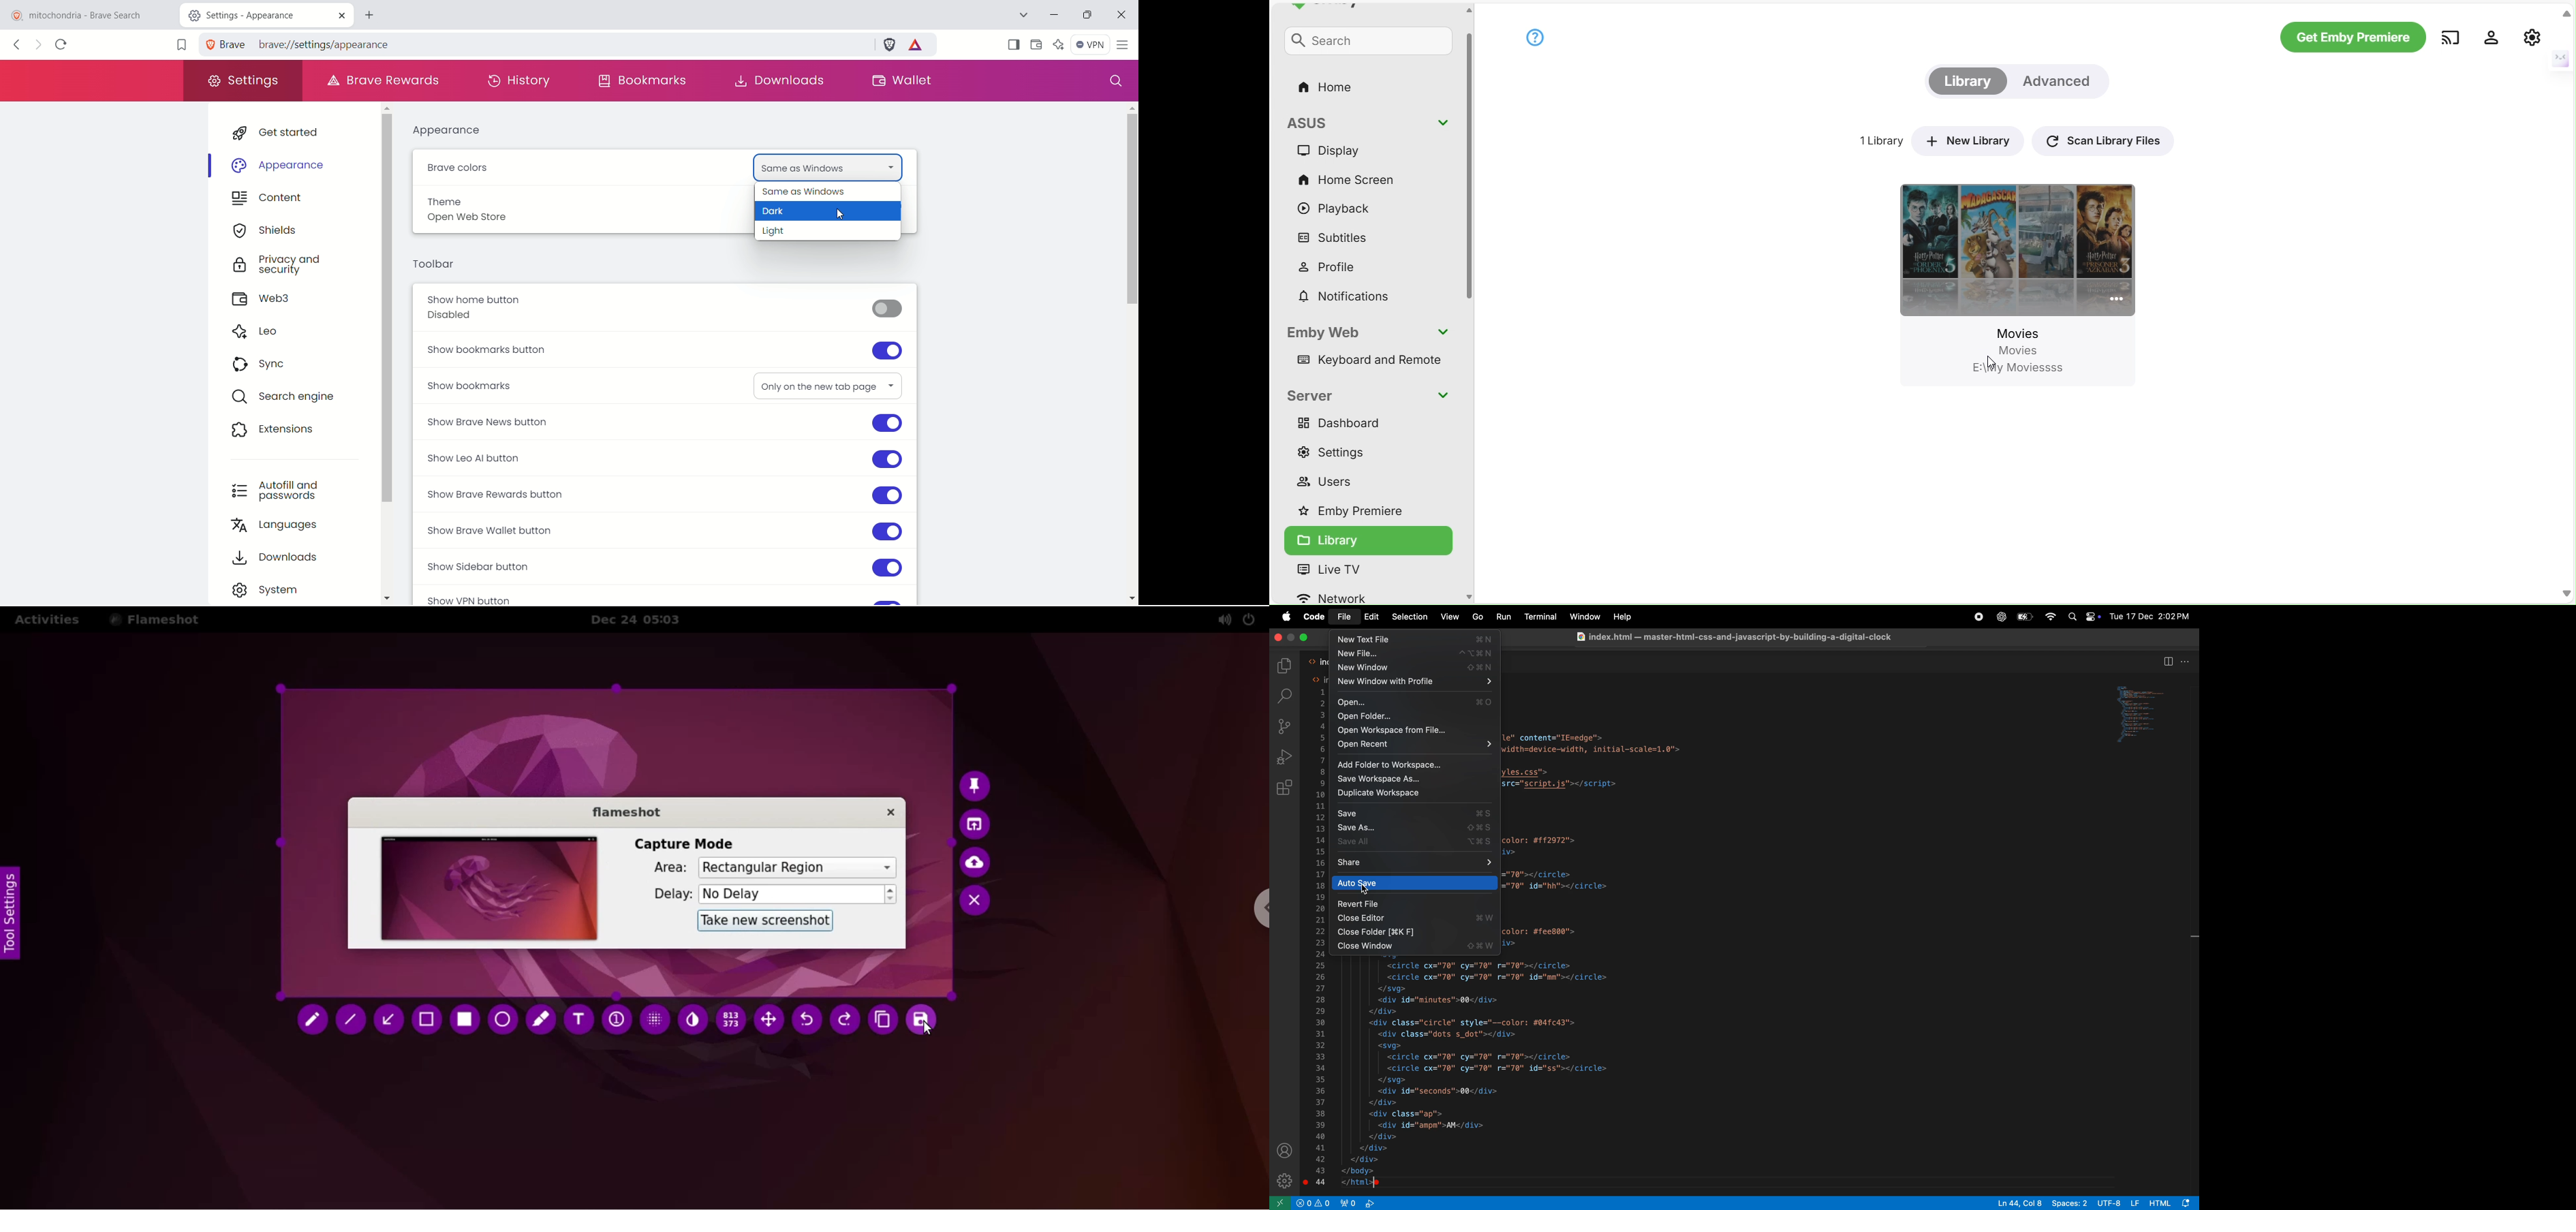 Image resolution: width=2576 pixels, height=1232 pixels. What do you see at coordinates (1059, 42) in the screenshot?
I see `leo AI` at bounding box center [1059, 42].